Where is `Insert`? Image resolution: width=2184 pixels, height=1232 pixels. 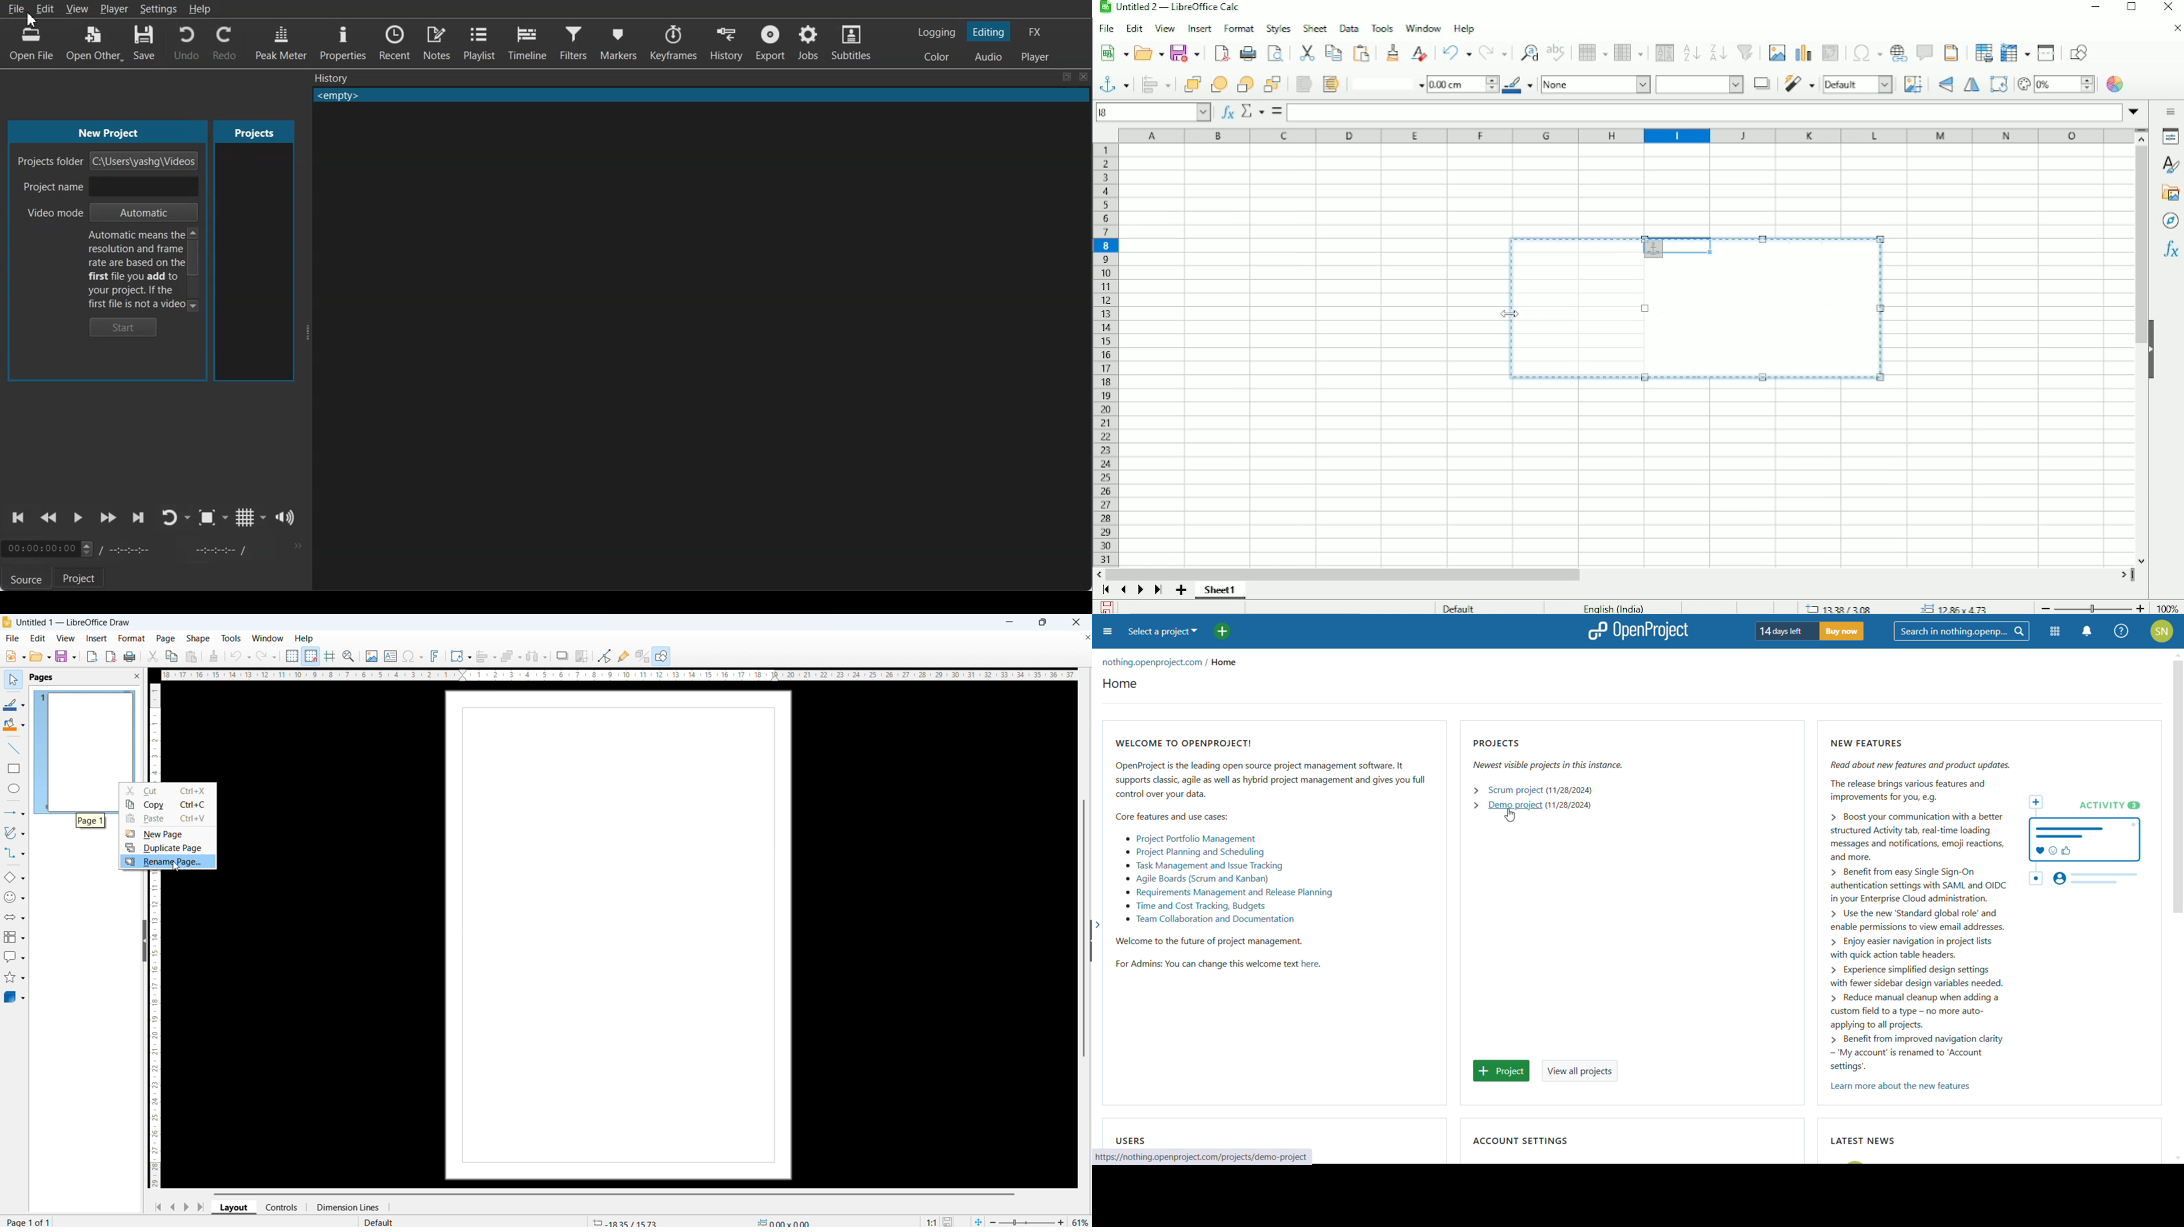 Insert is located at coordinates (1198, 29).